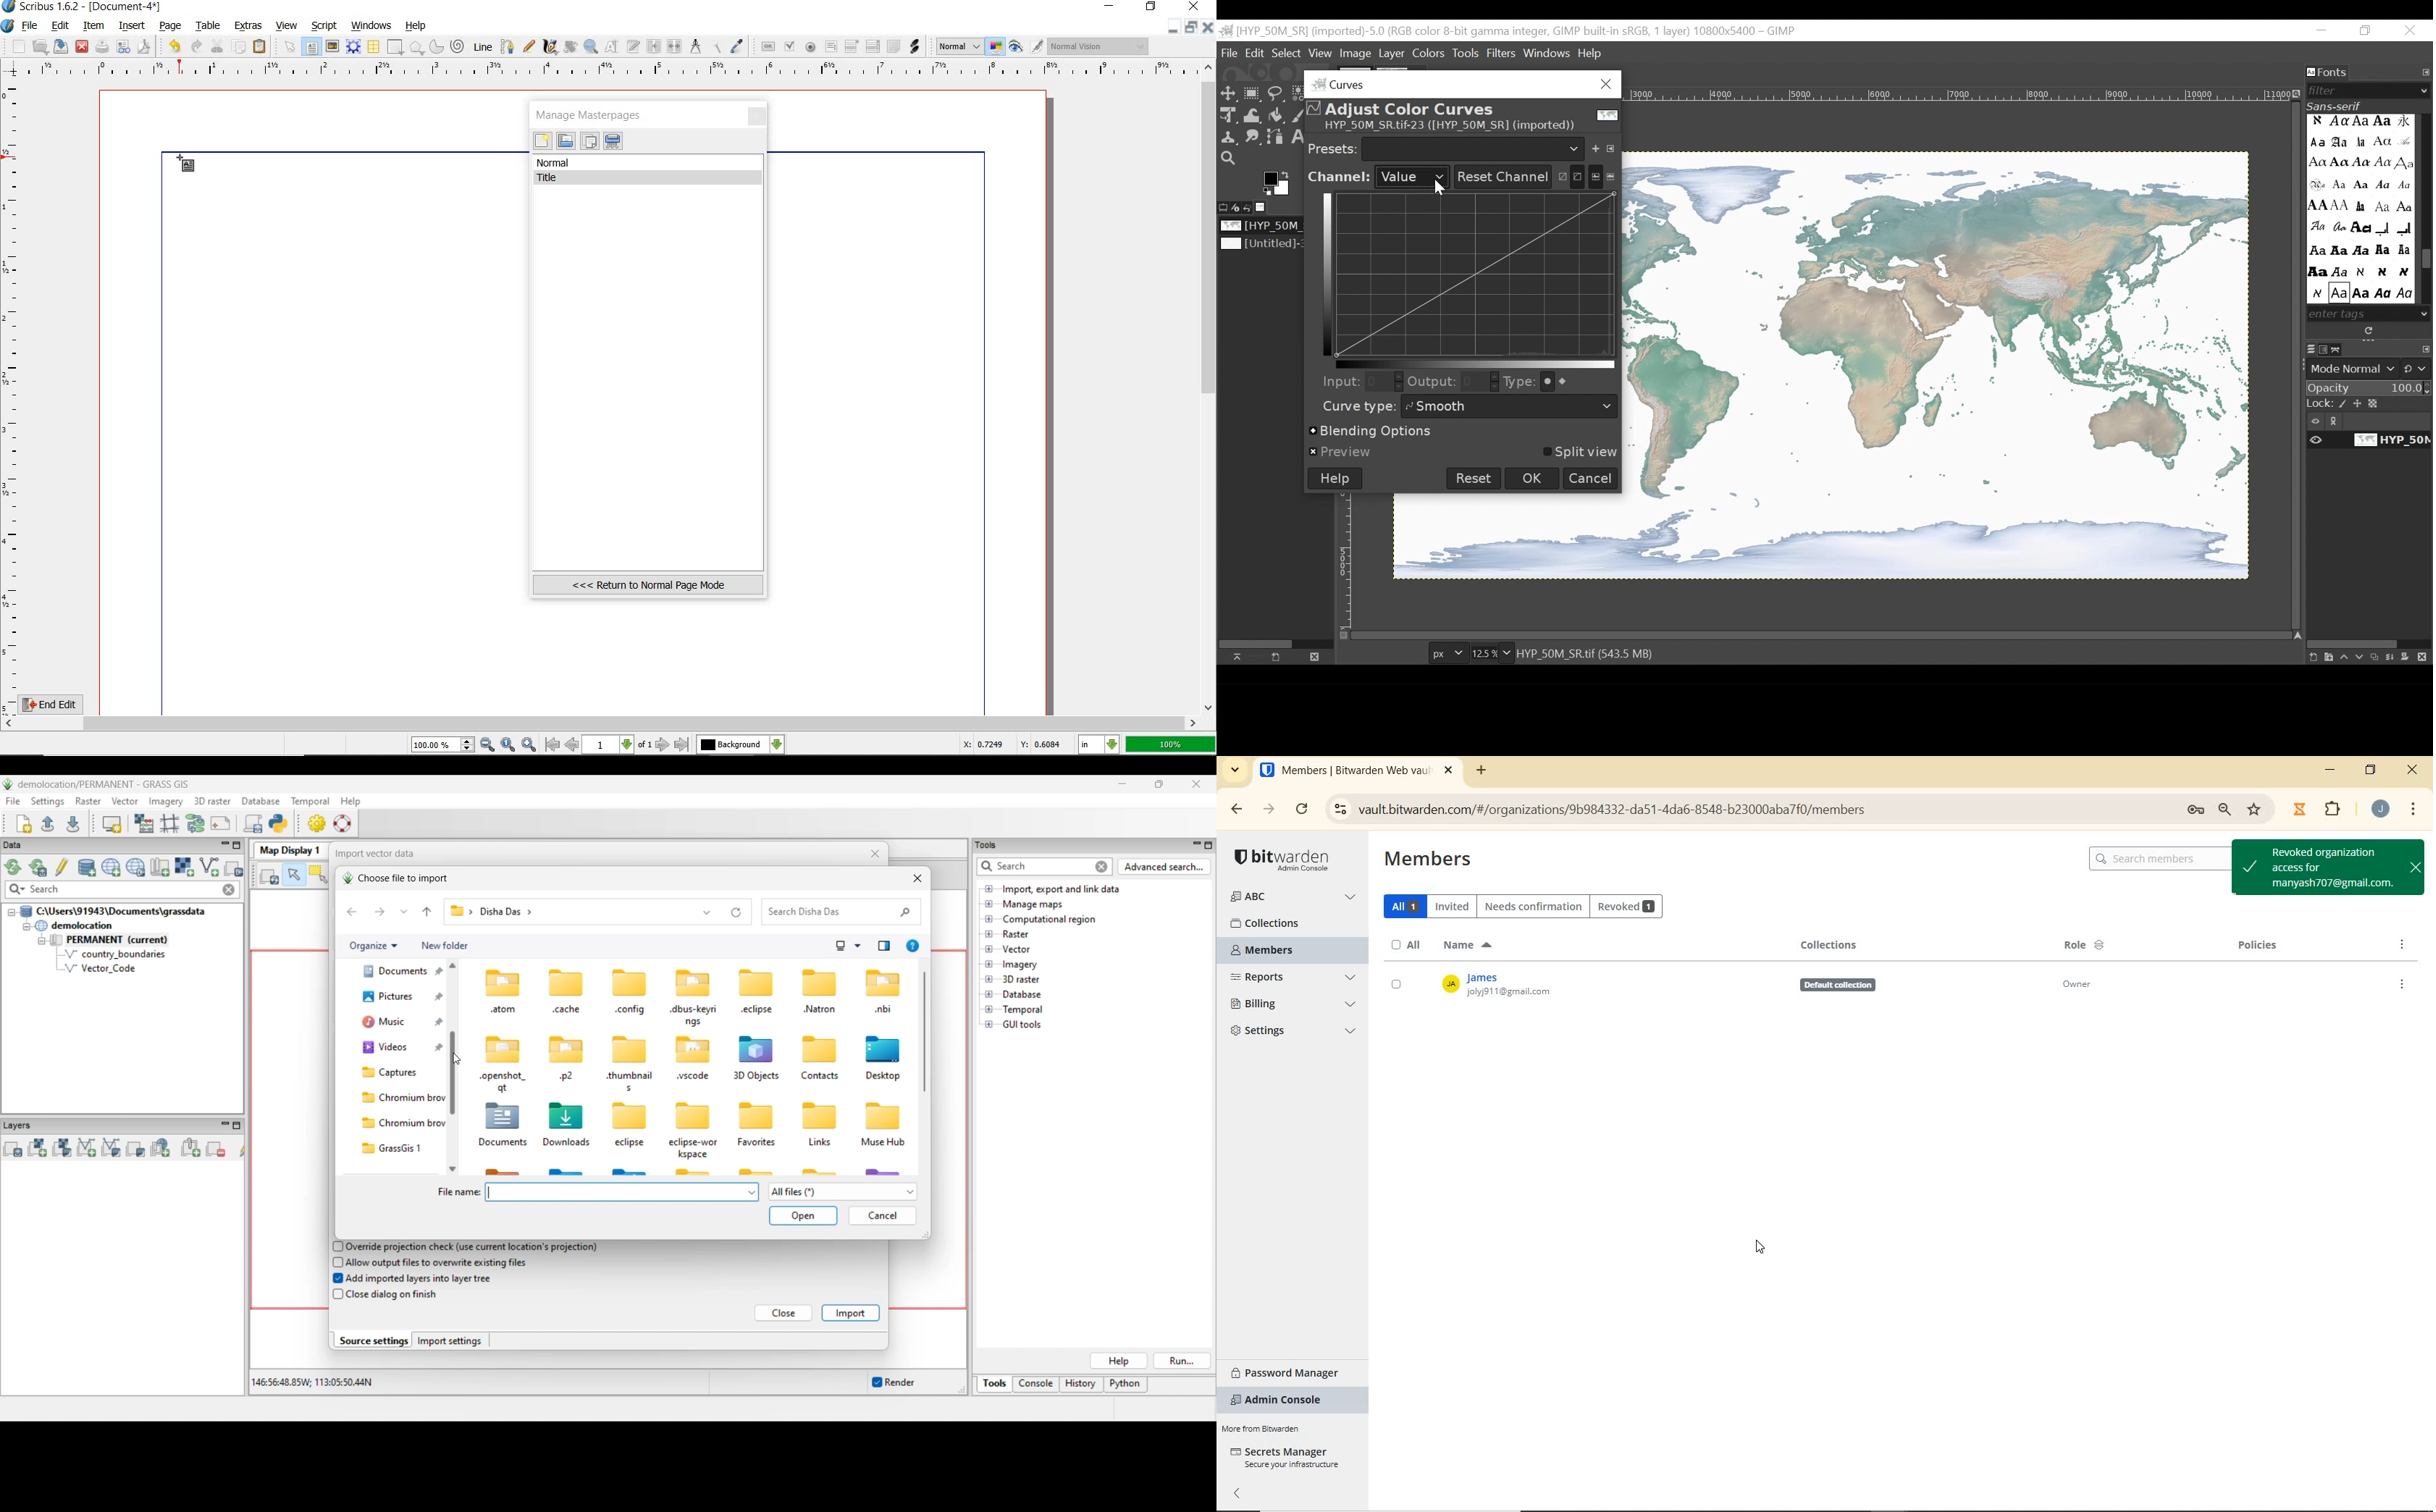  I want to click on view, so click(289, 26).